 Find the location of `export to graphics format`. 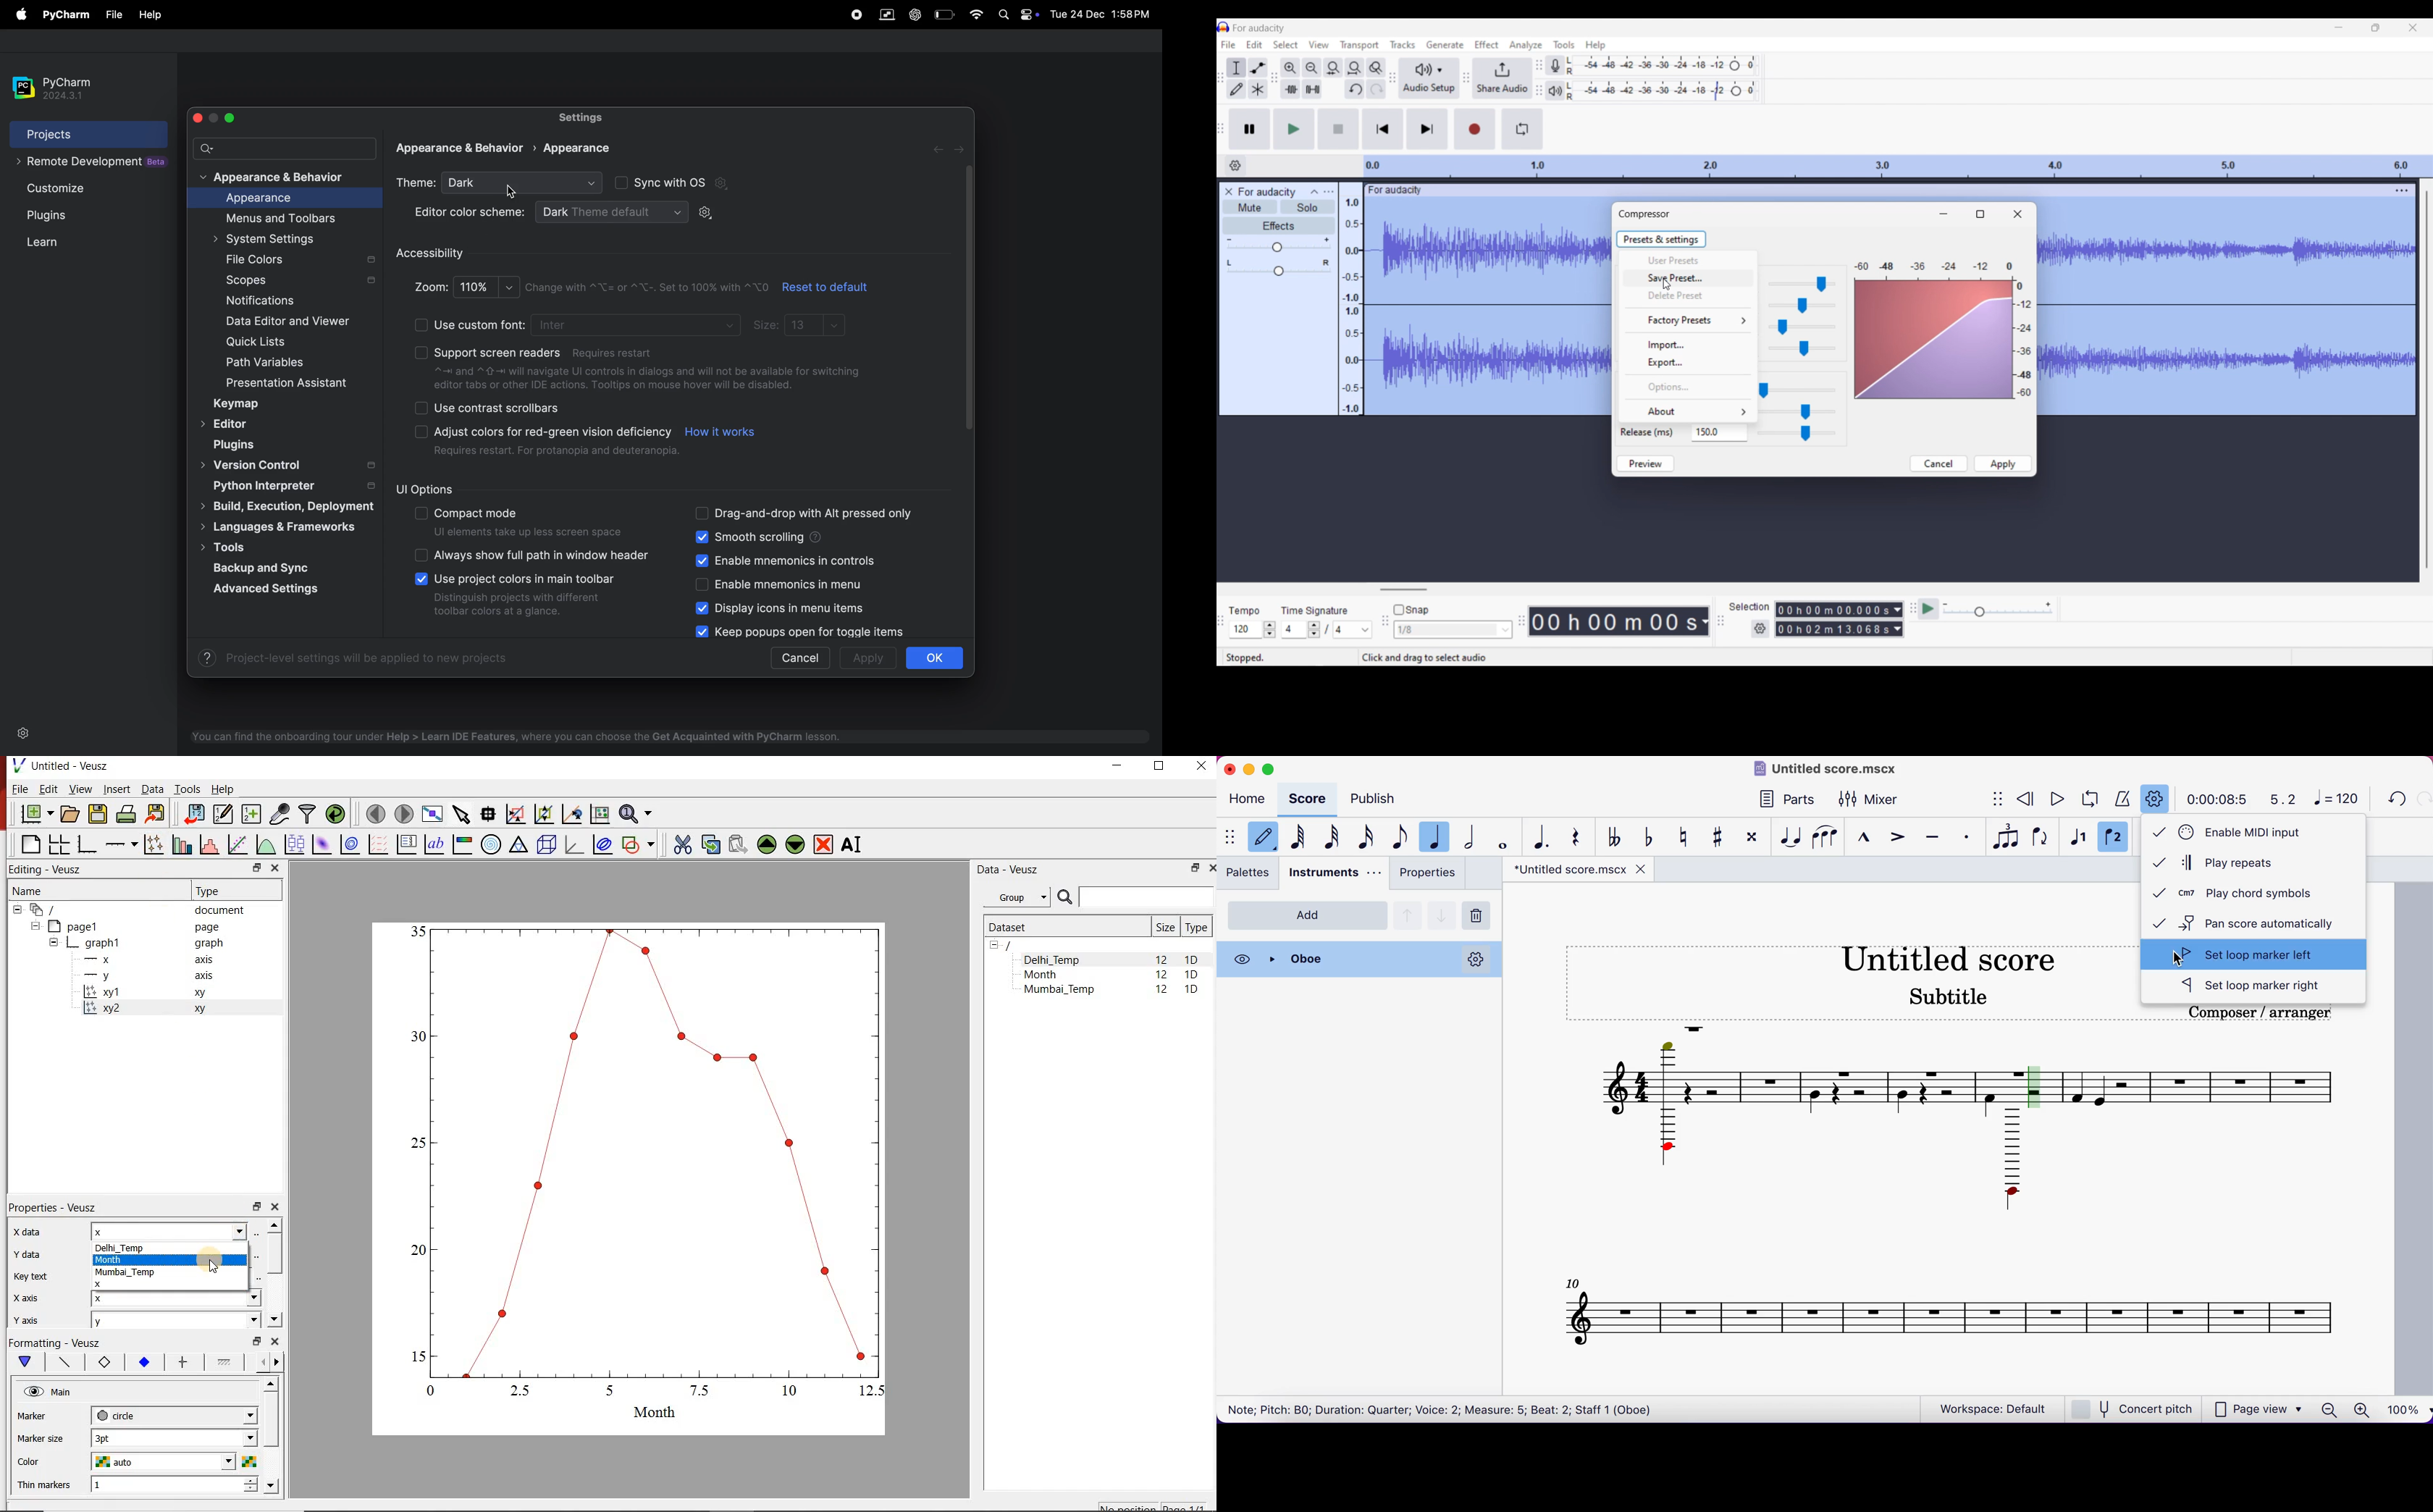

export to graphics format is located at coordinates (156, 814).